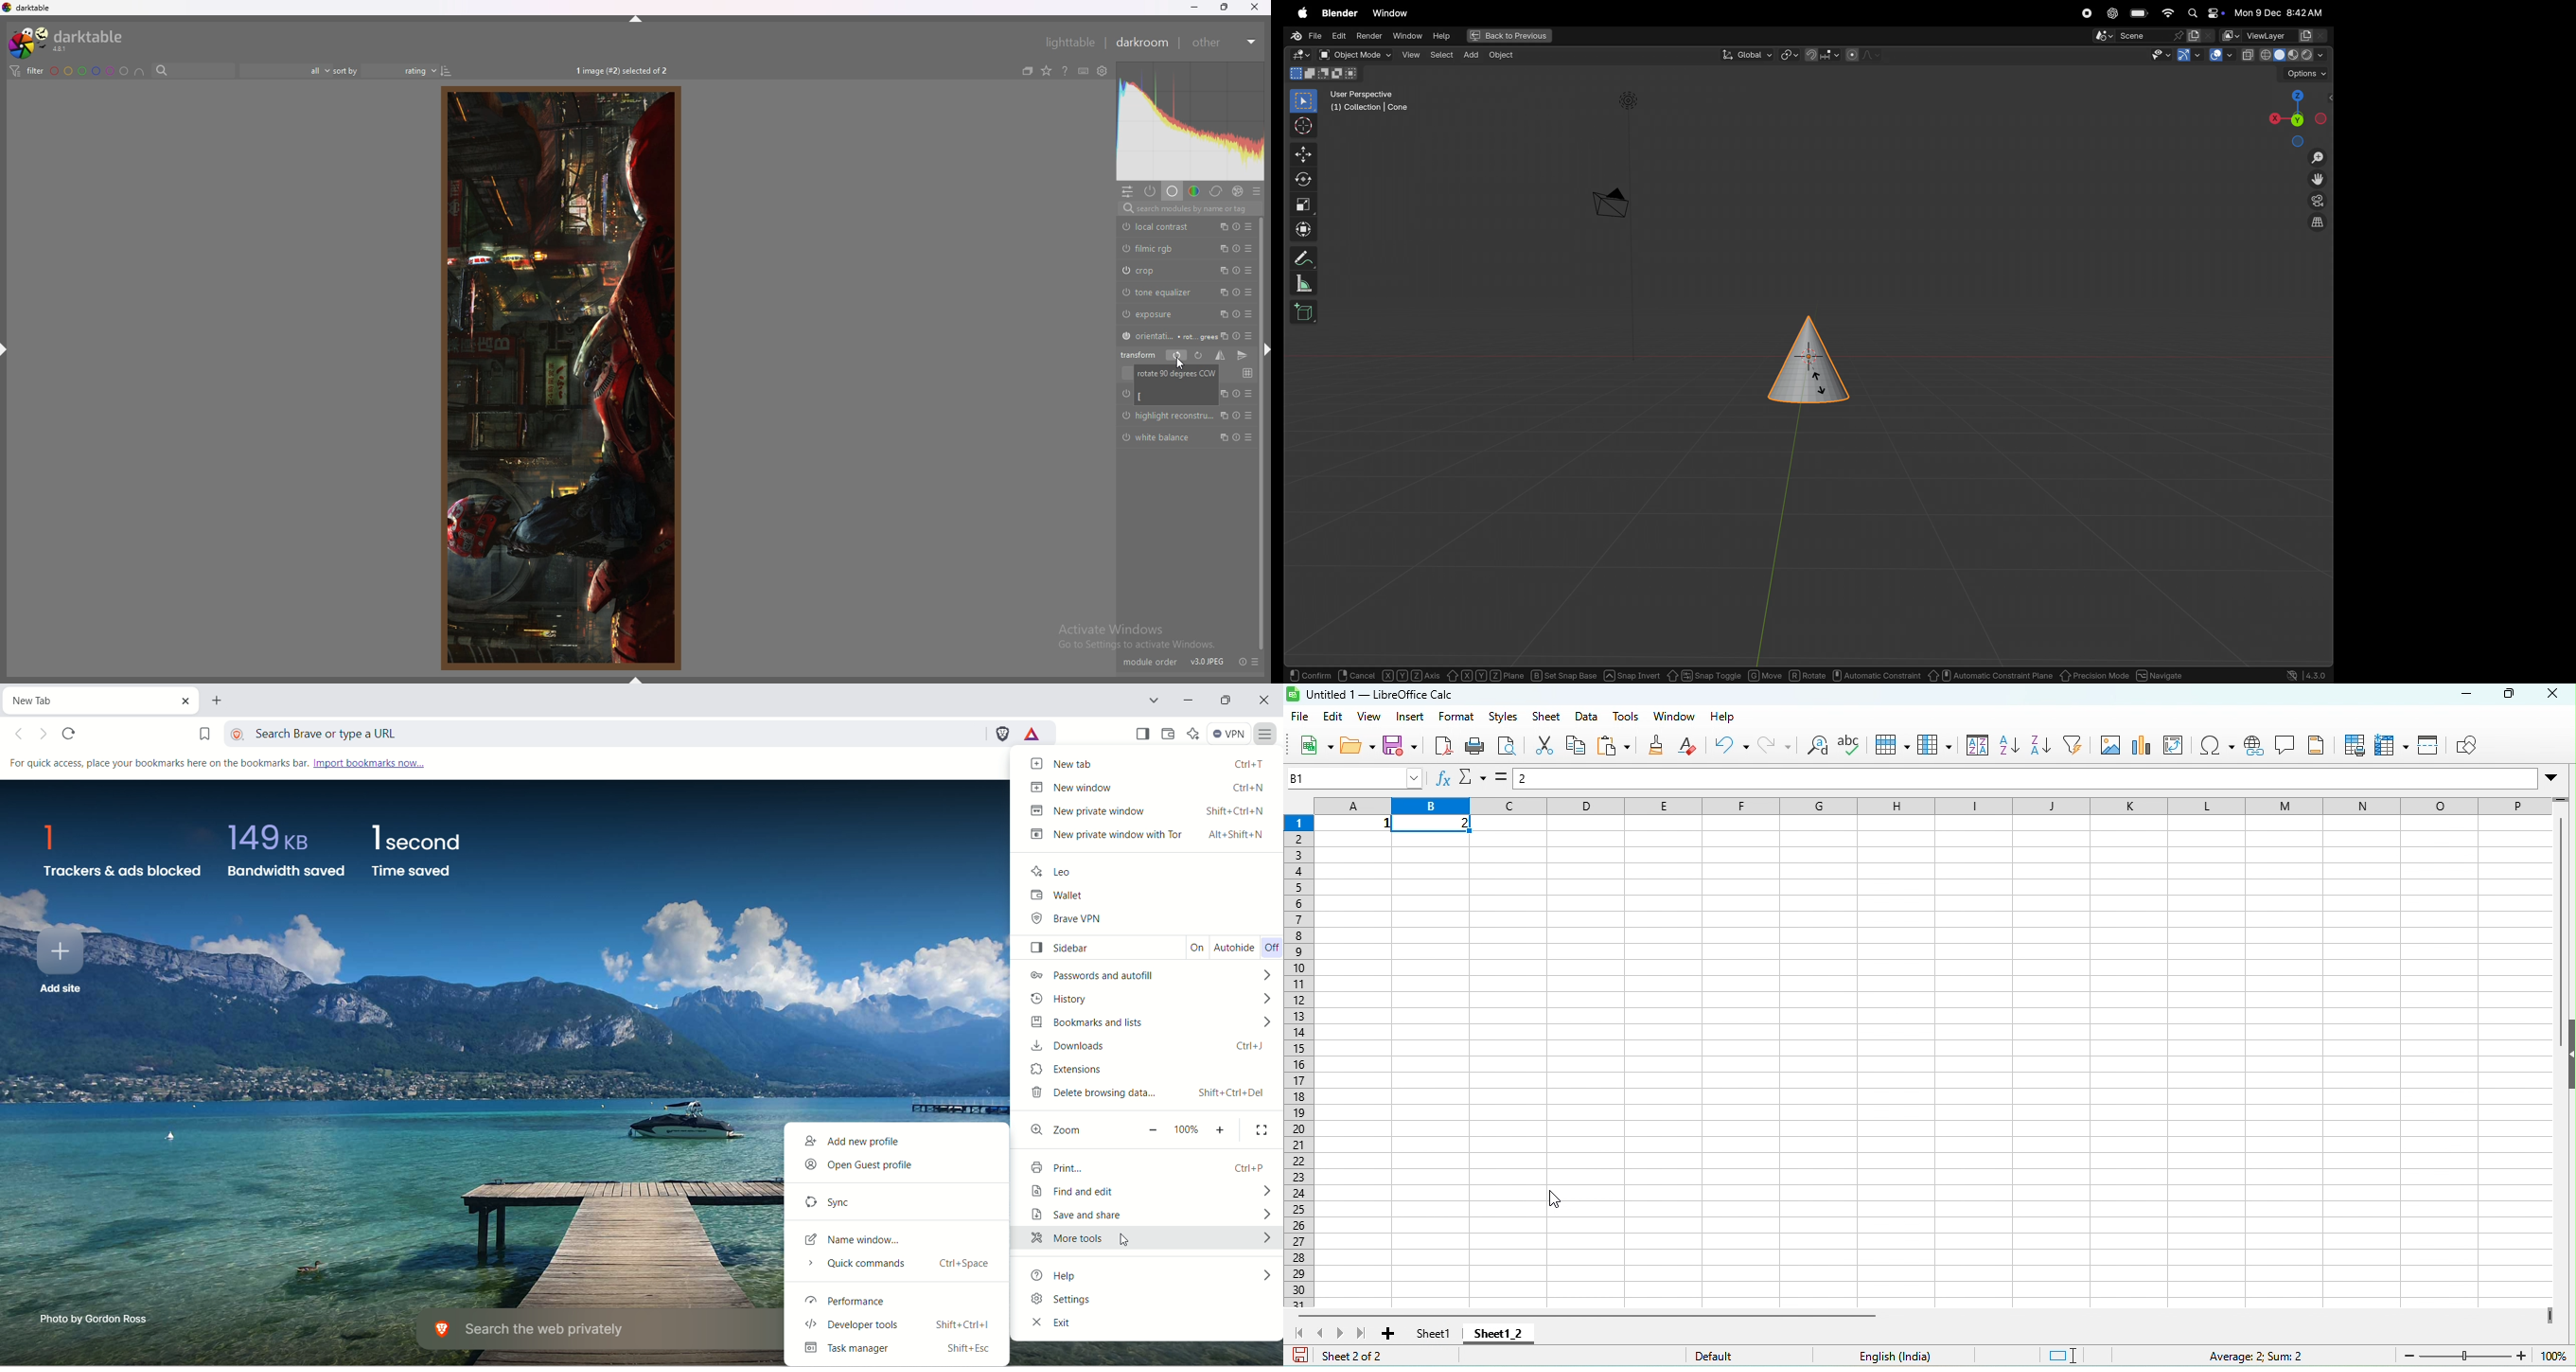 The width and height of the screenshot is (2576, 1372). I want to click on function wizard, so click(1442, 779).